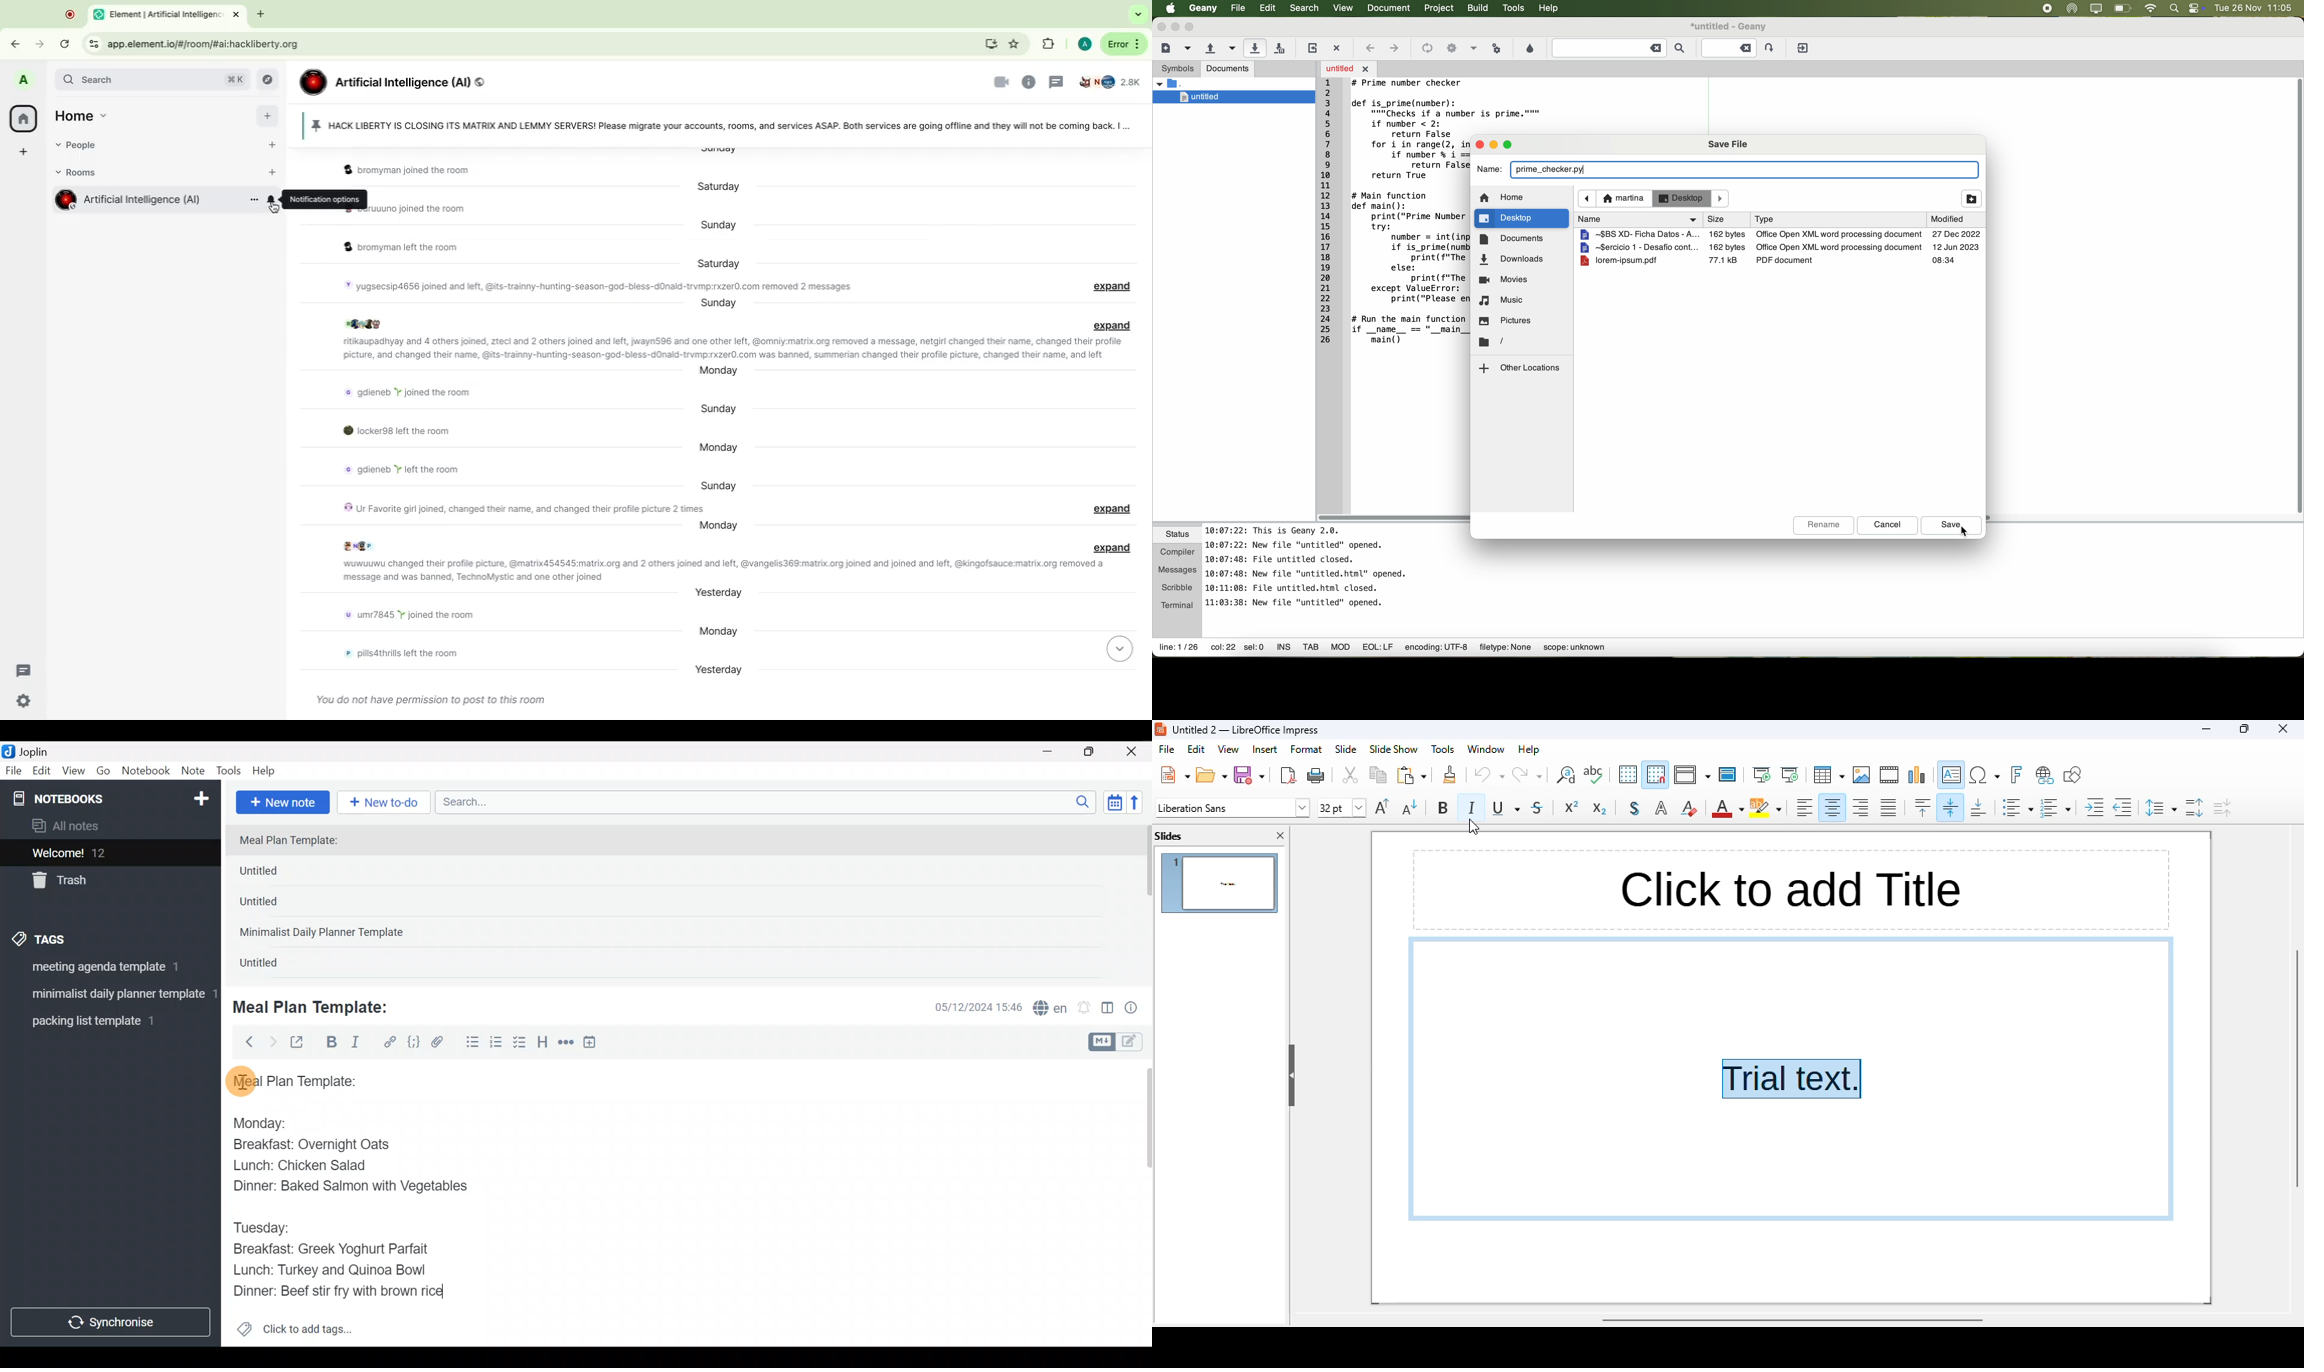 This screenshot has width=2324, height=1372. Describe the element at coordinates (1140, 15) in the screenshot. I see `Search tabs` at that location.